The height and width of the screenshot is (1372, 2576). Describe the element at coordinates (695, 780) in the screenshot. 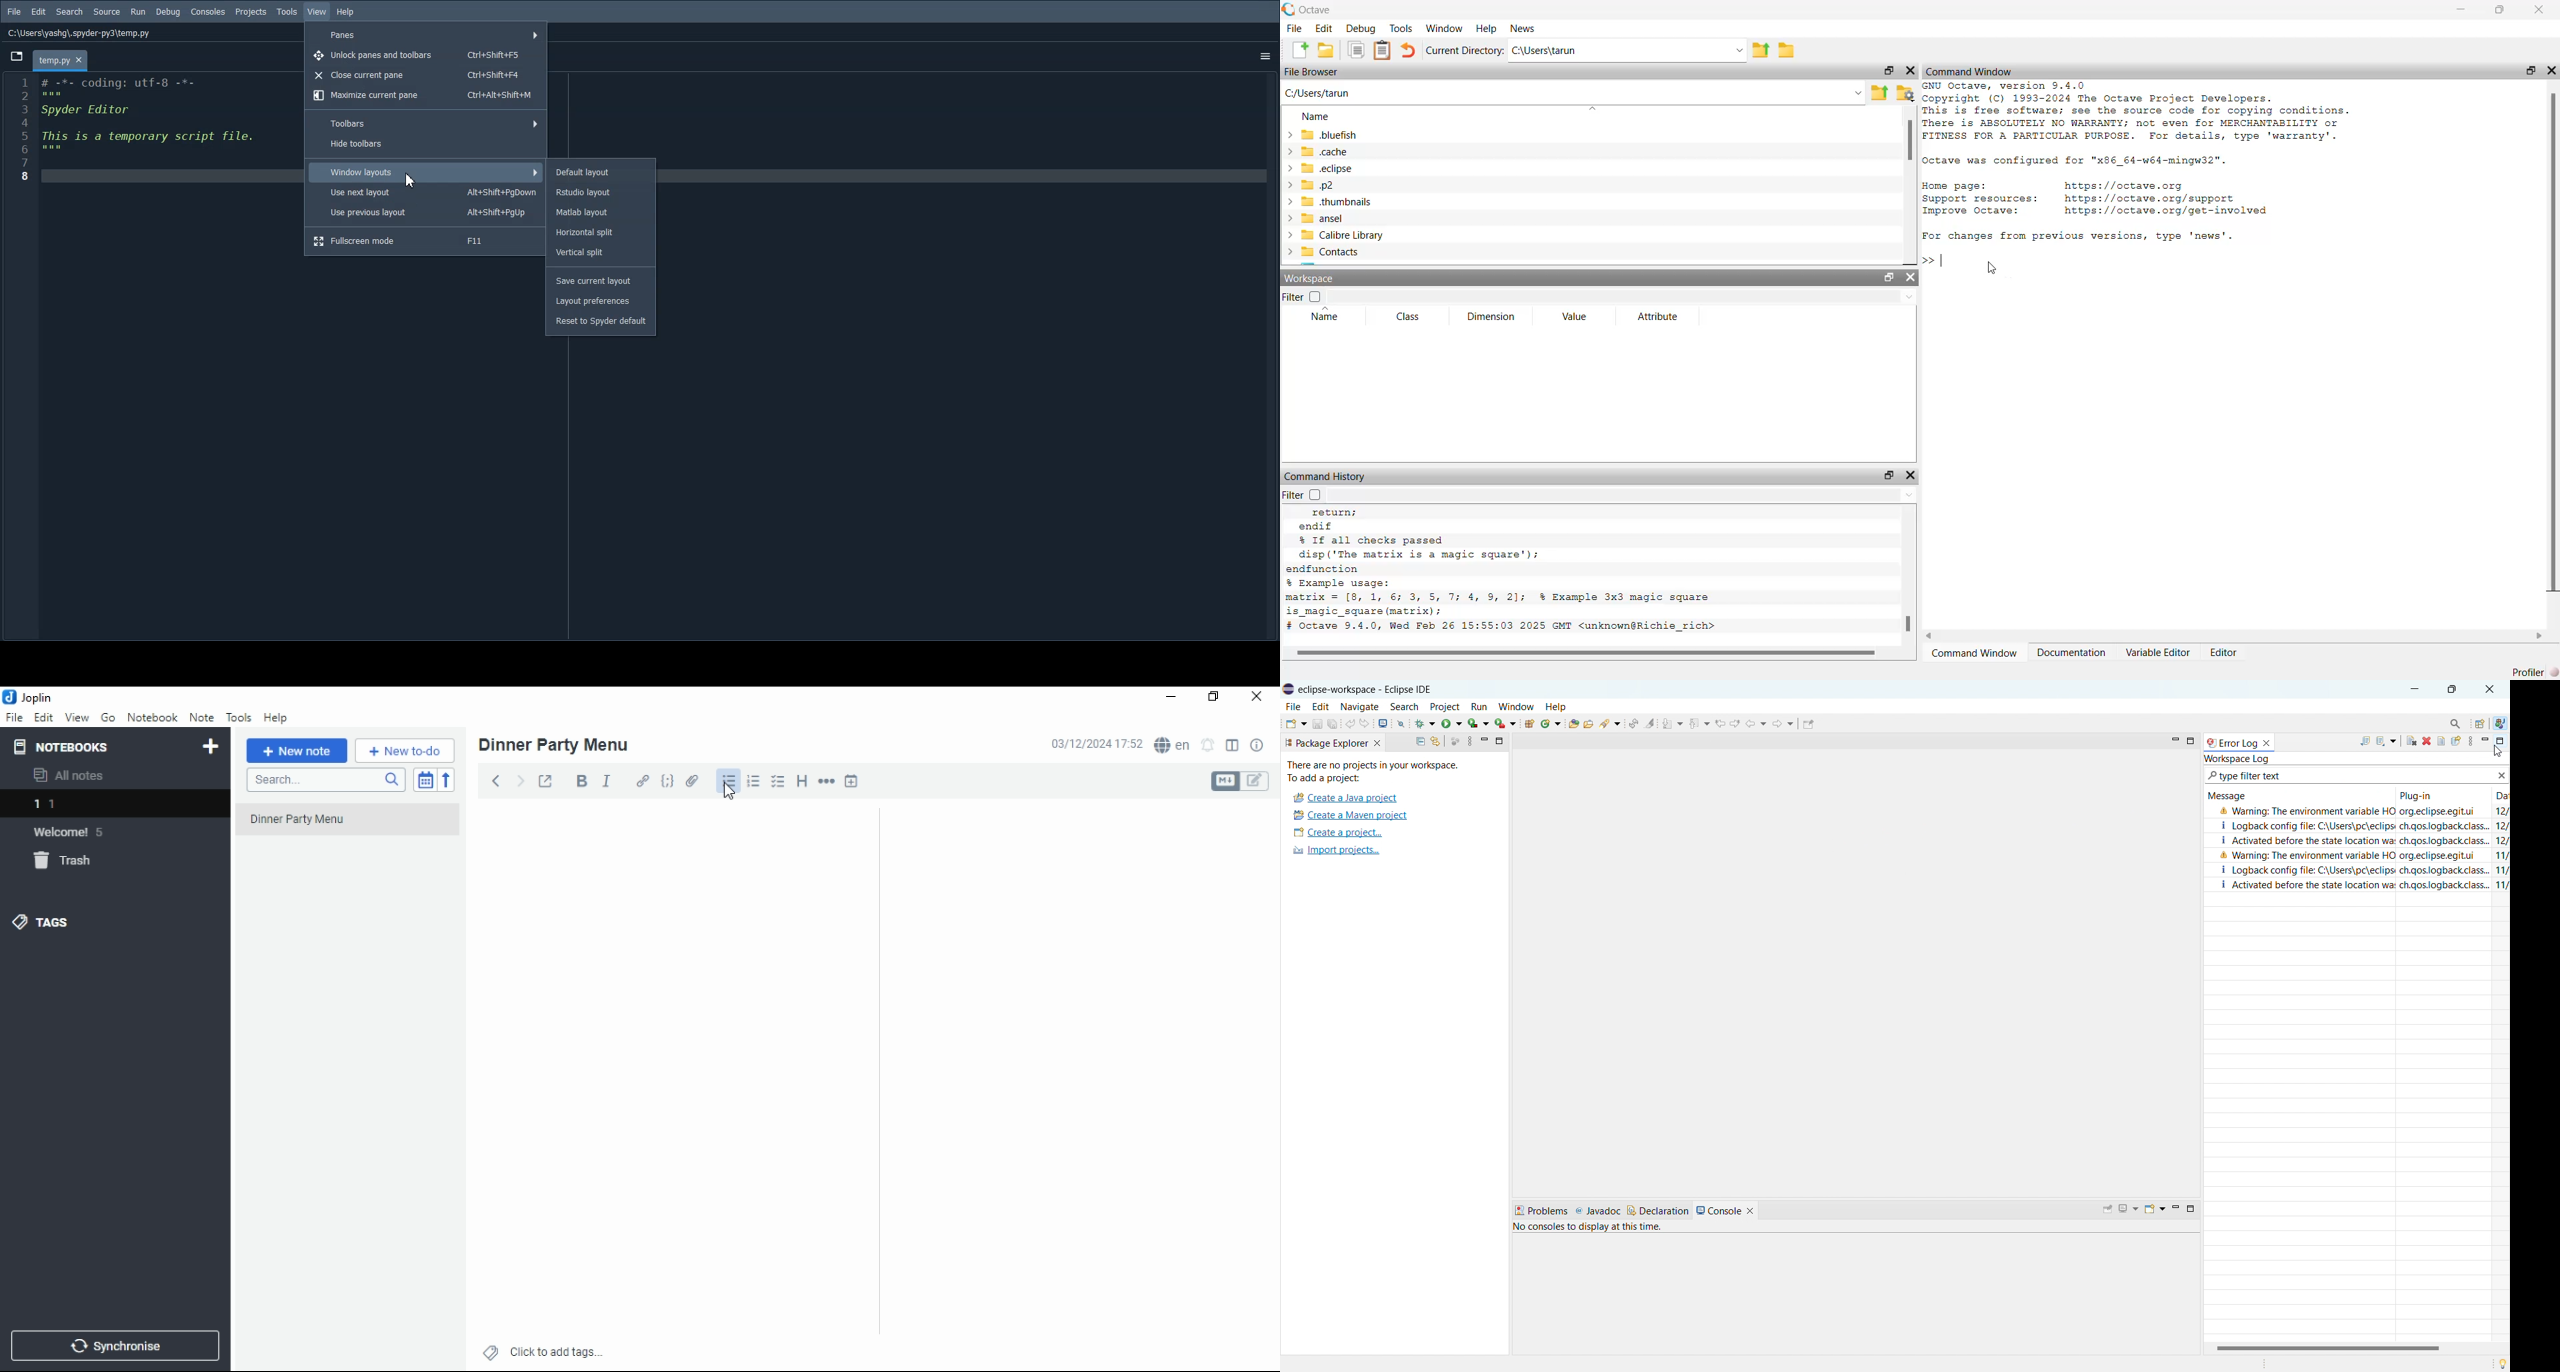

I see `attach file` at that location.